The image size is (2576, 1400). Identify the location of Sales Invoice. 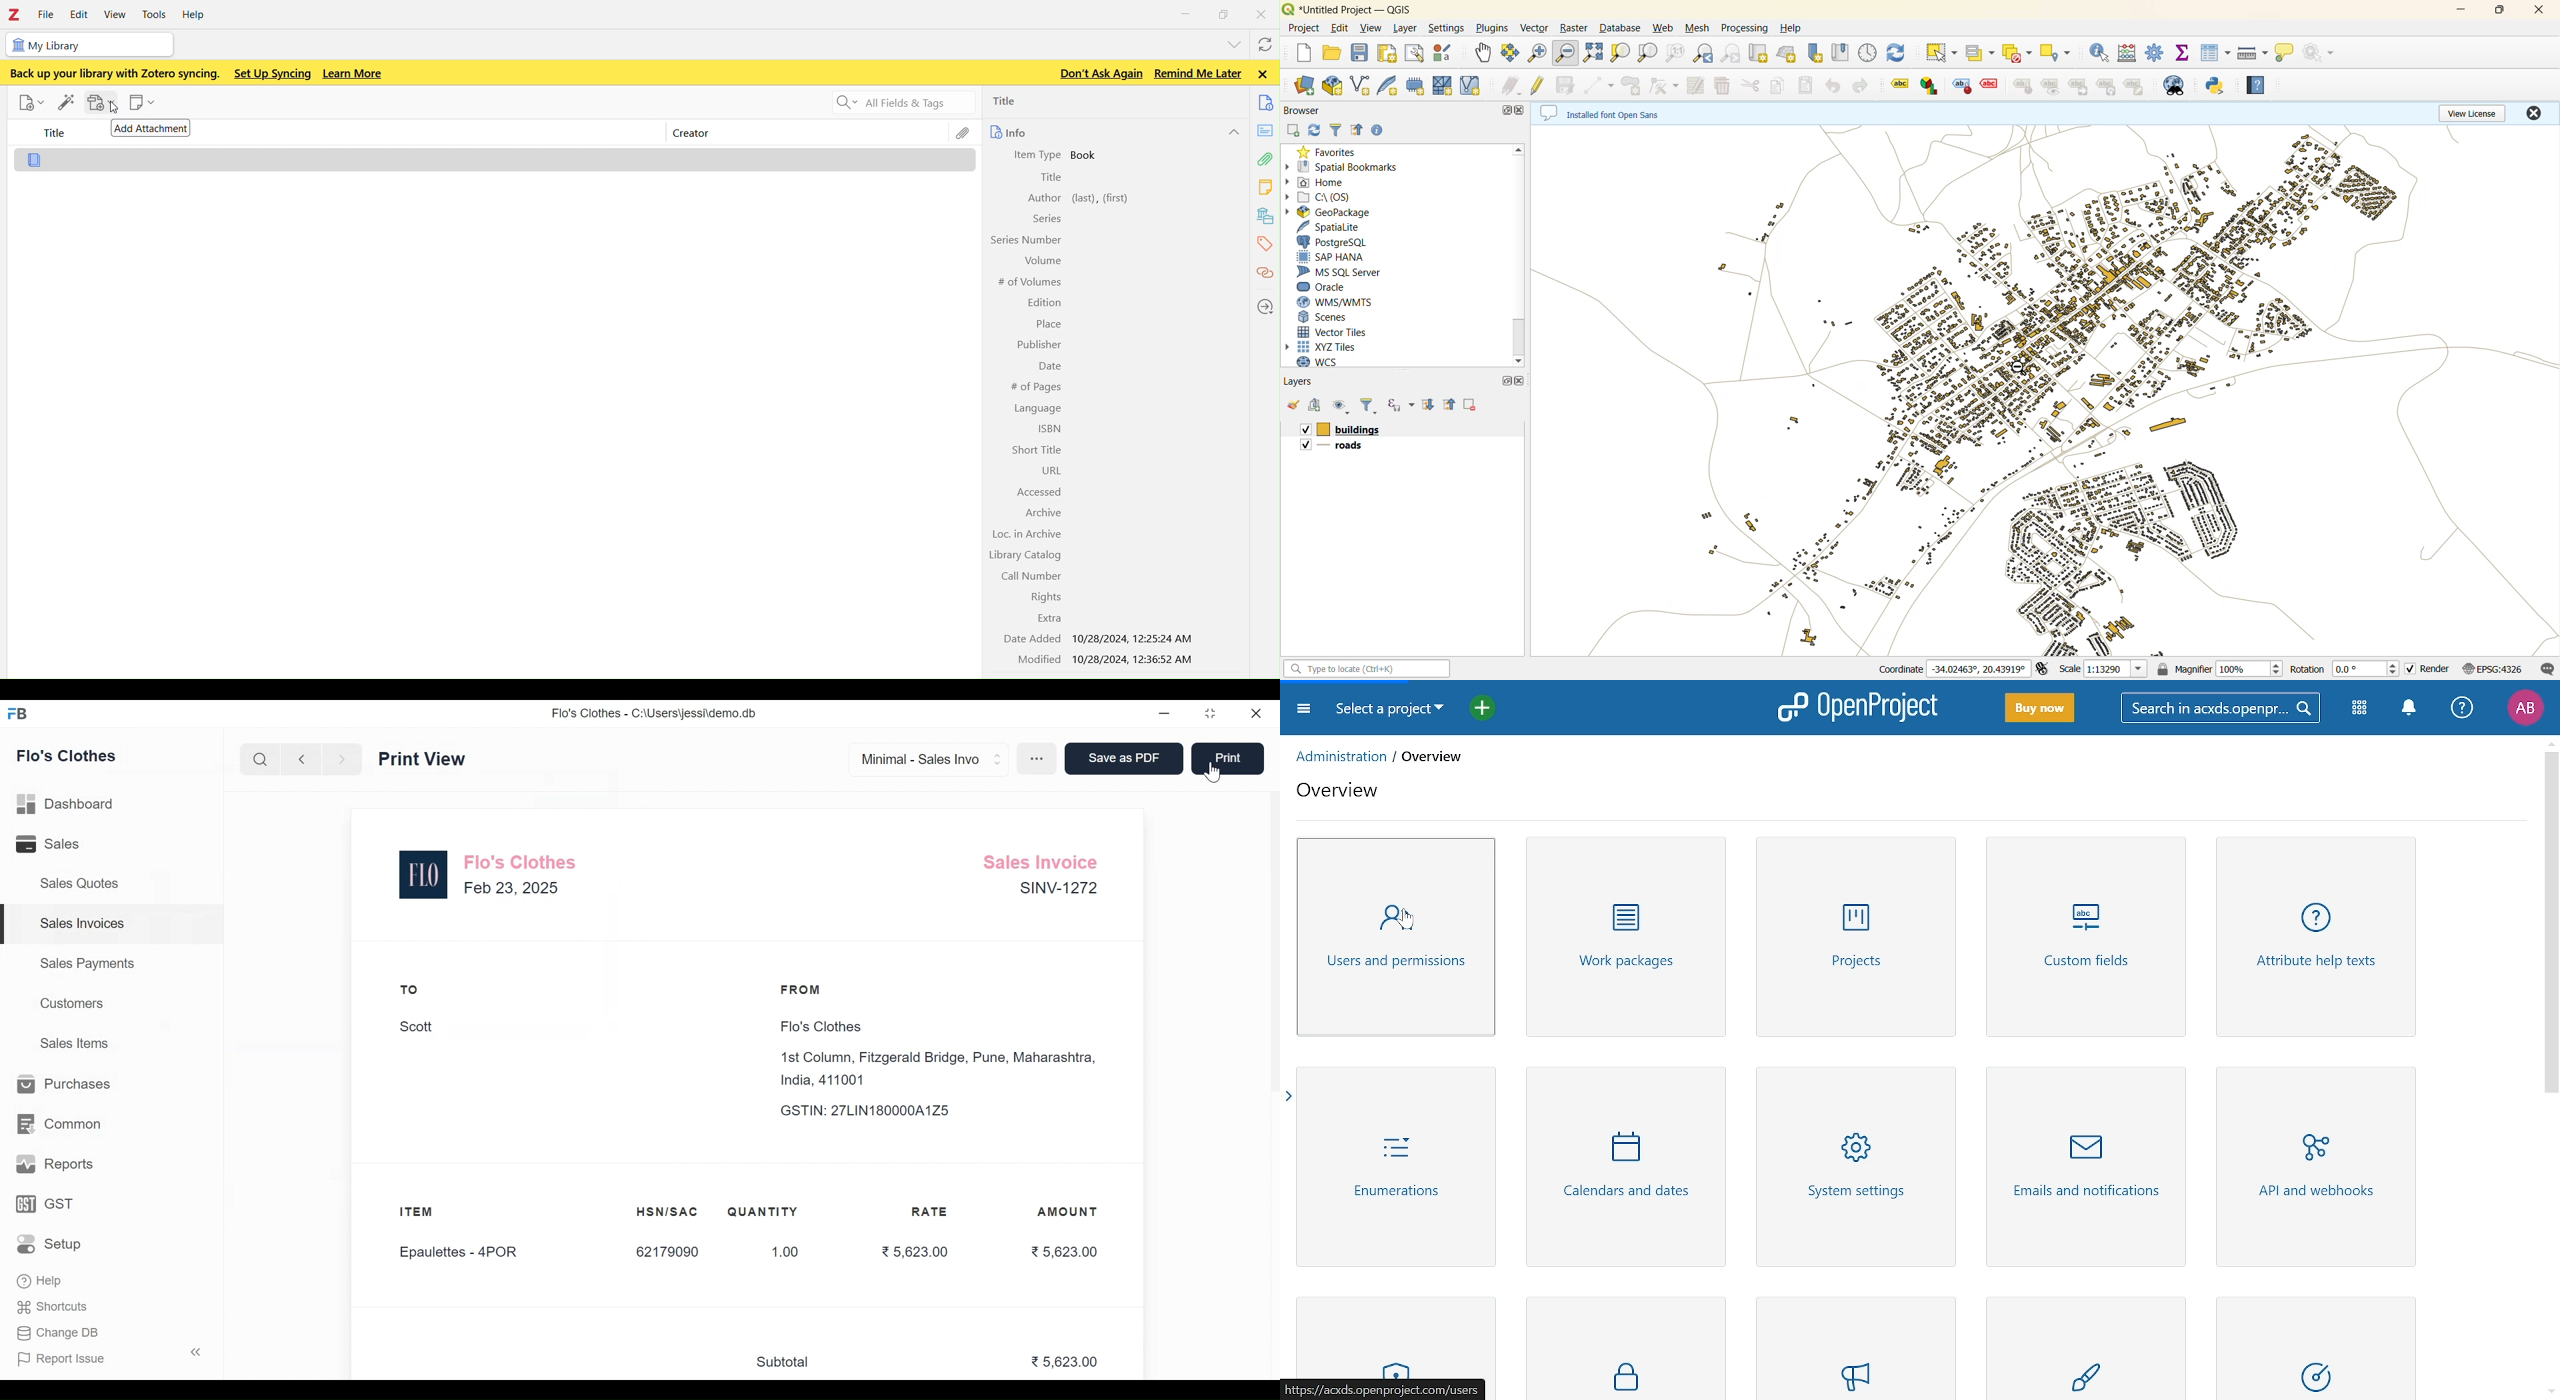
(436, 758).